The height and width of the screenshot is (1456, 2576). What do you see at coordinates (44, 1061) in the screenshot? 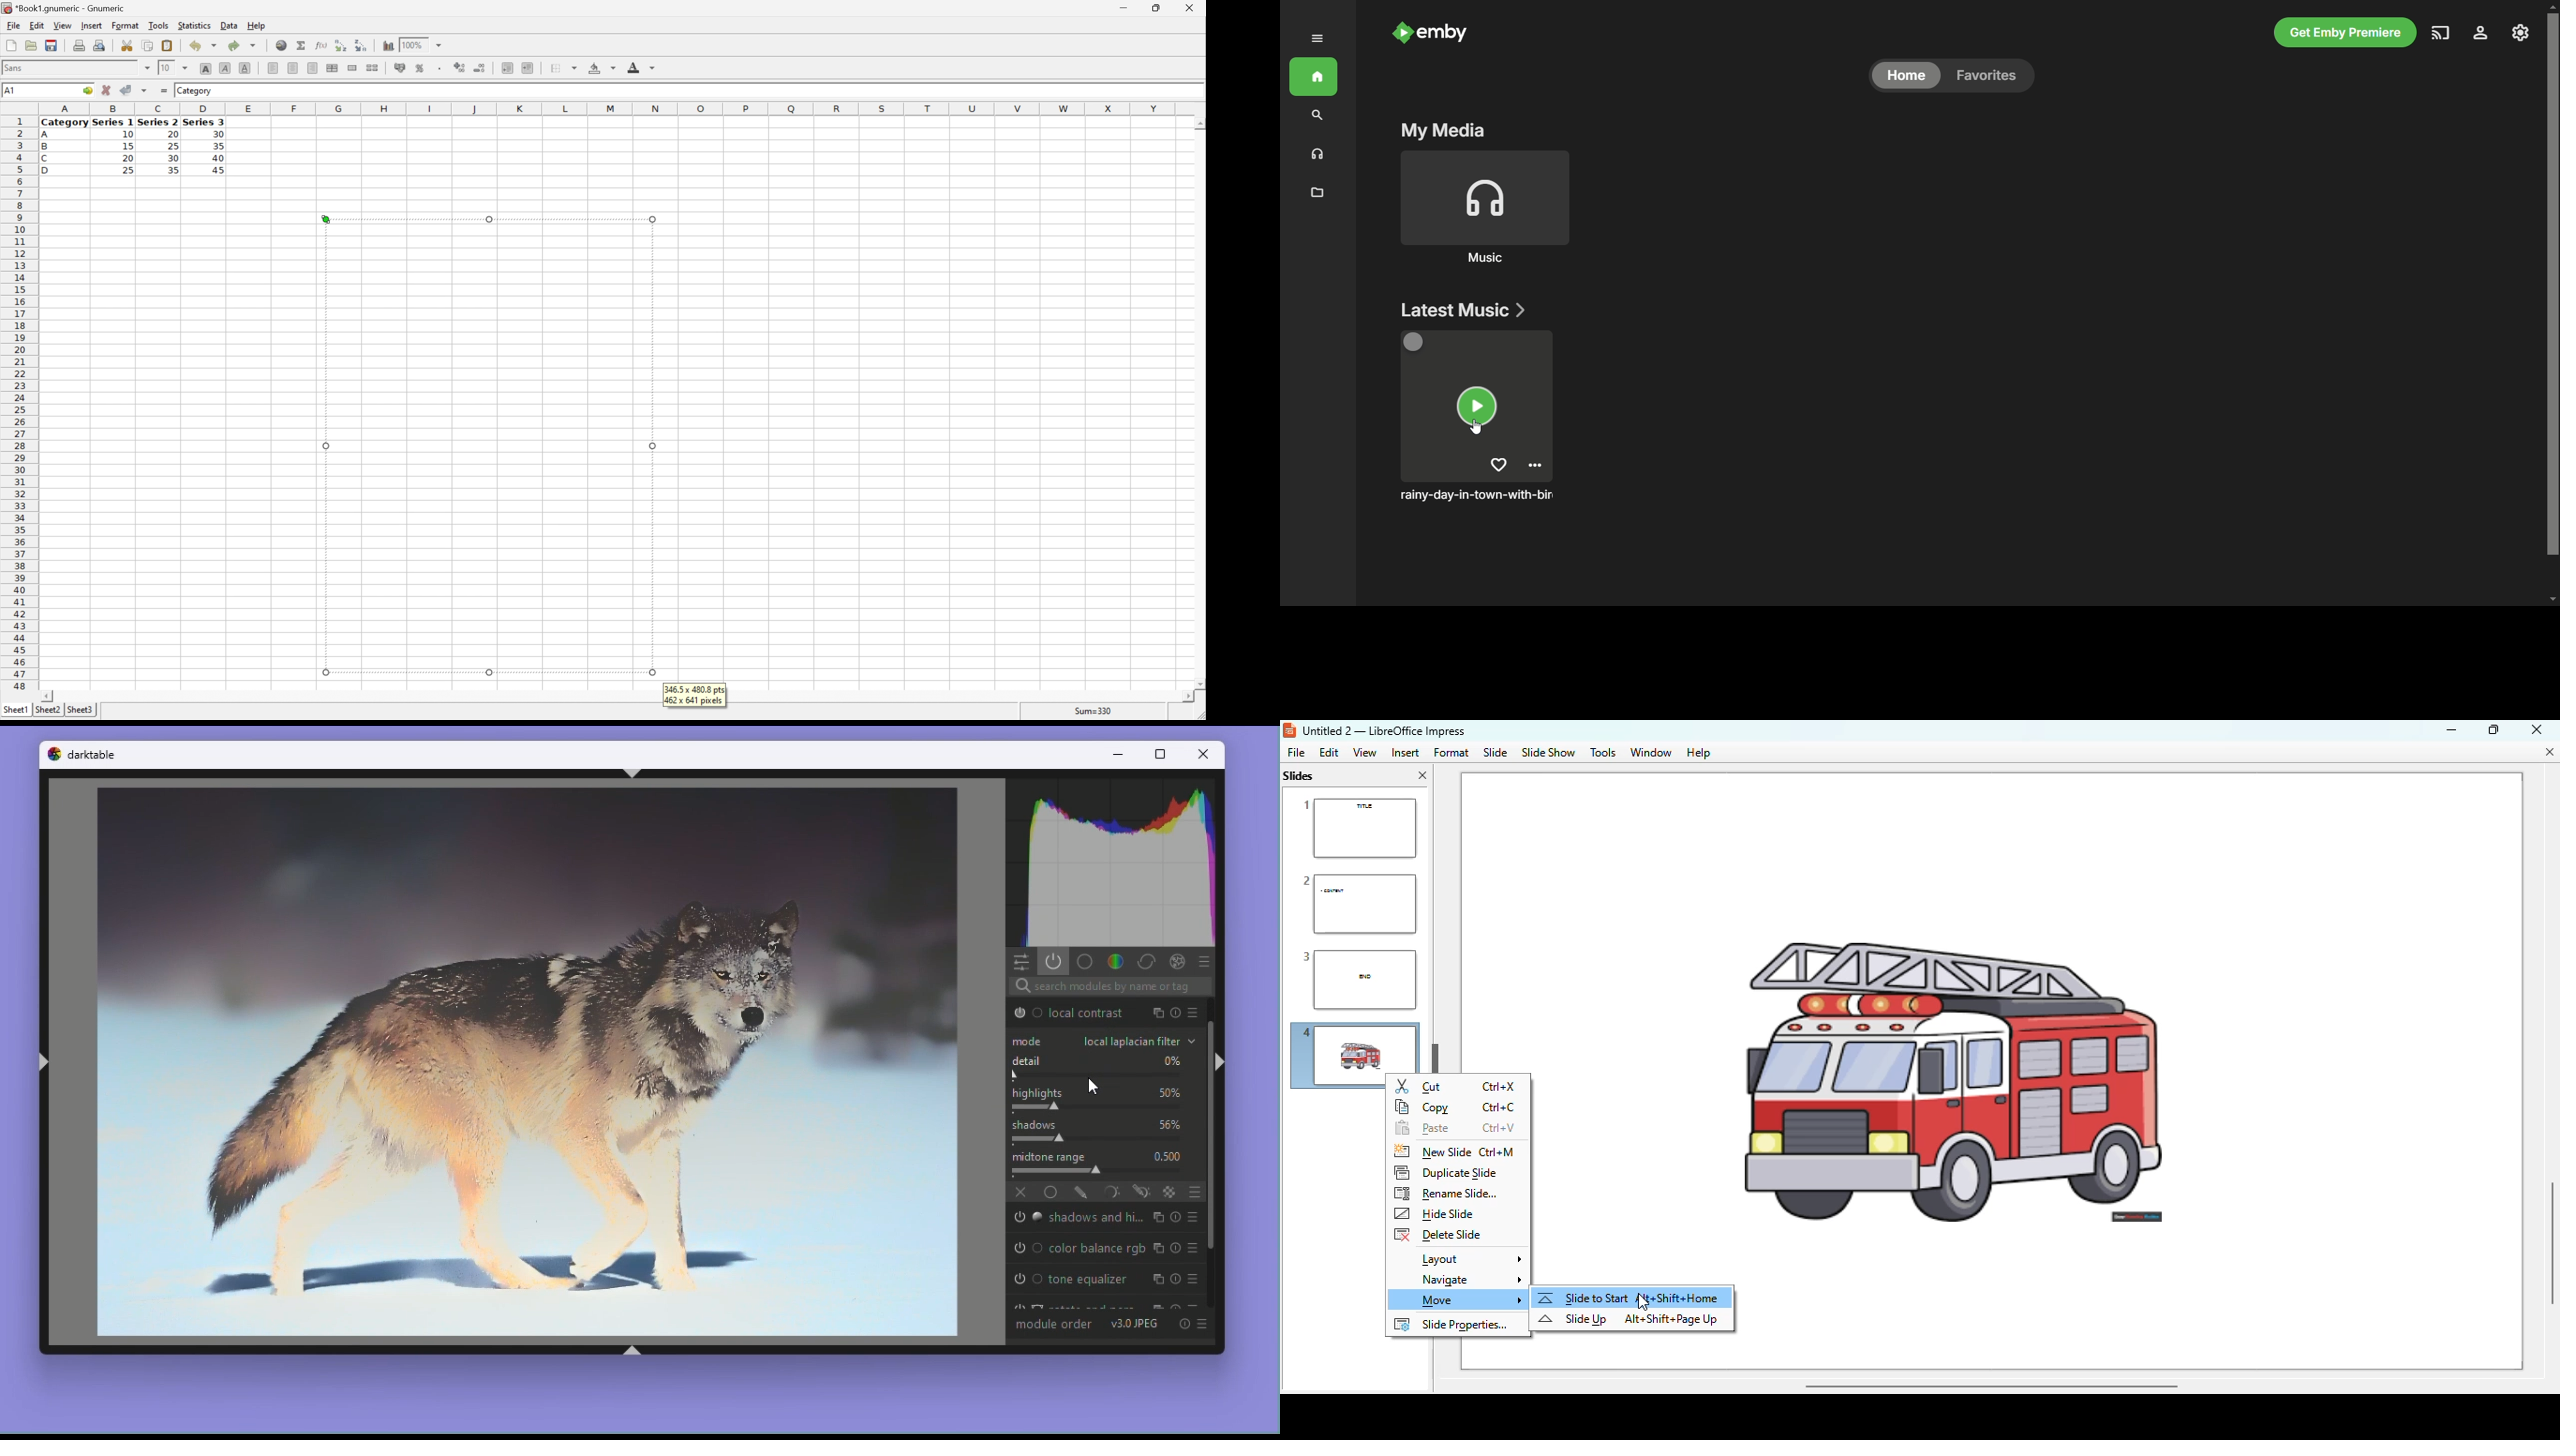
I see `shift+ctrl+l` at bounding box center [44, 1061].